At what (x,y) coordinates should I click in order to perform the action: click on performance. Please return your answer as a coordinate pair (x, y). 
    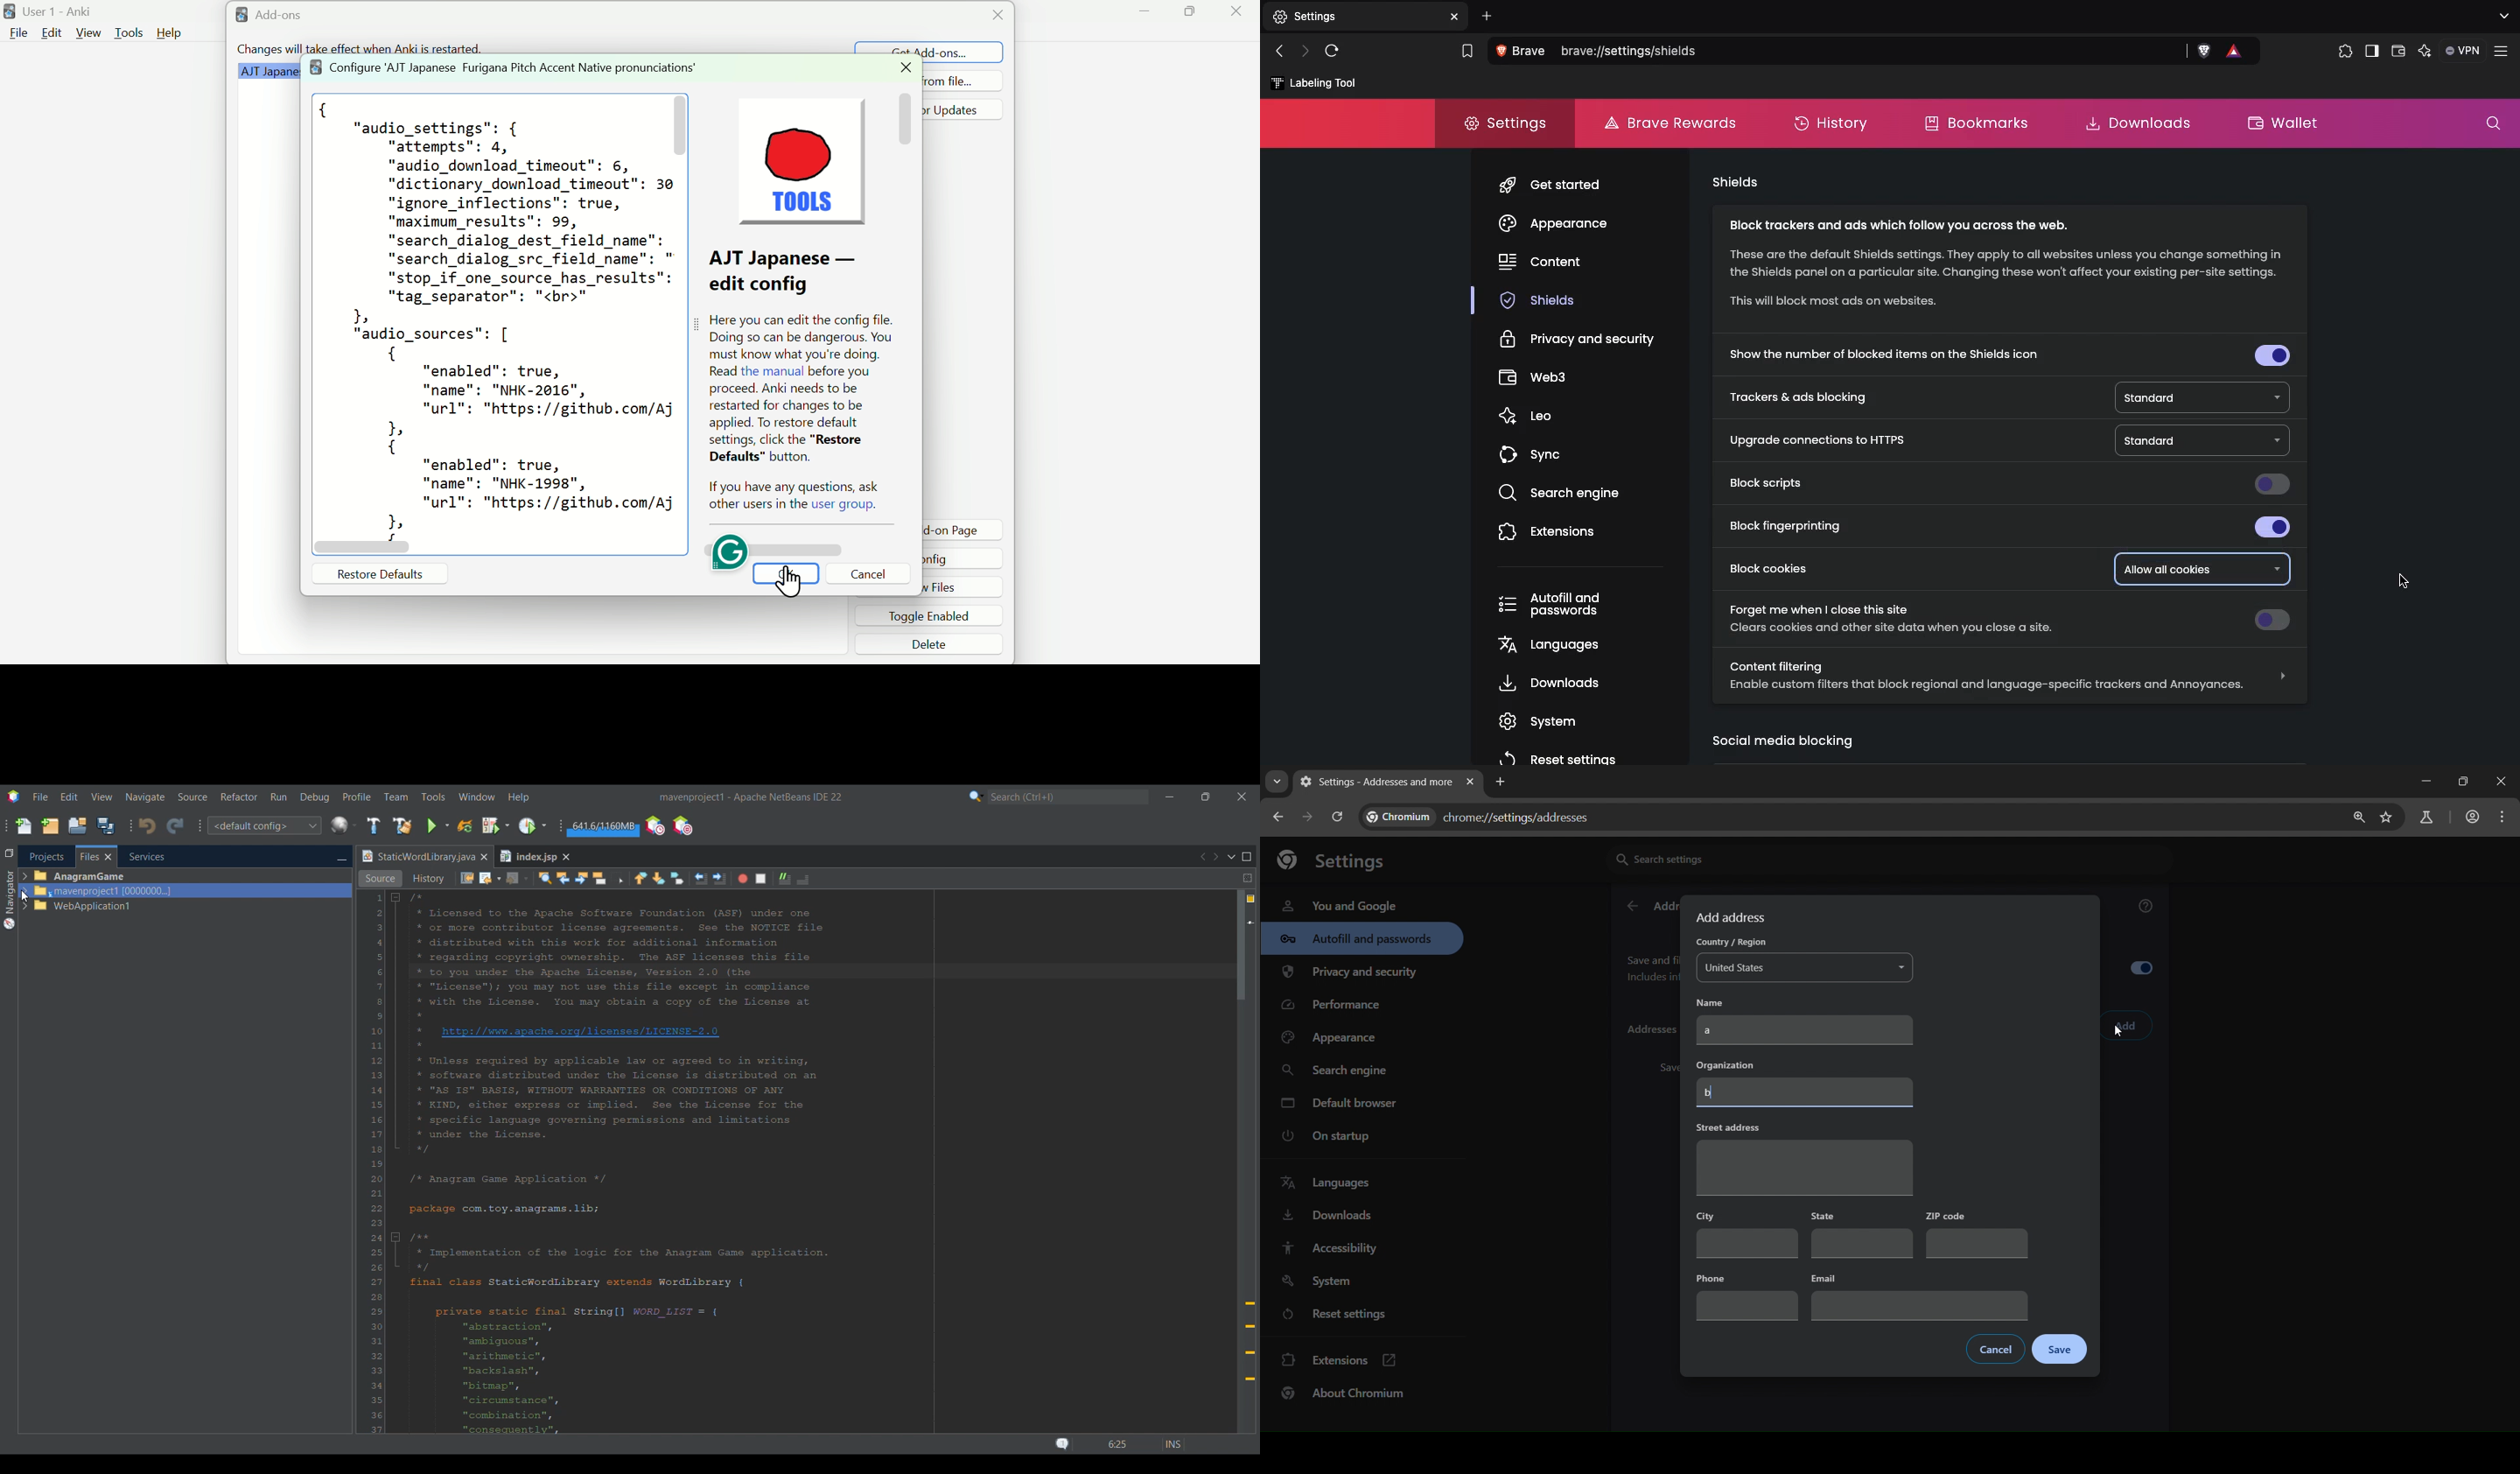
    Looking at the image, I should click on (1336, 1008).